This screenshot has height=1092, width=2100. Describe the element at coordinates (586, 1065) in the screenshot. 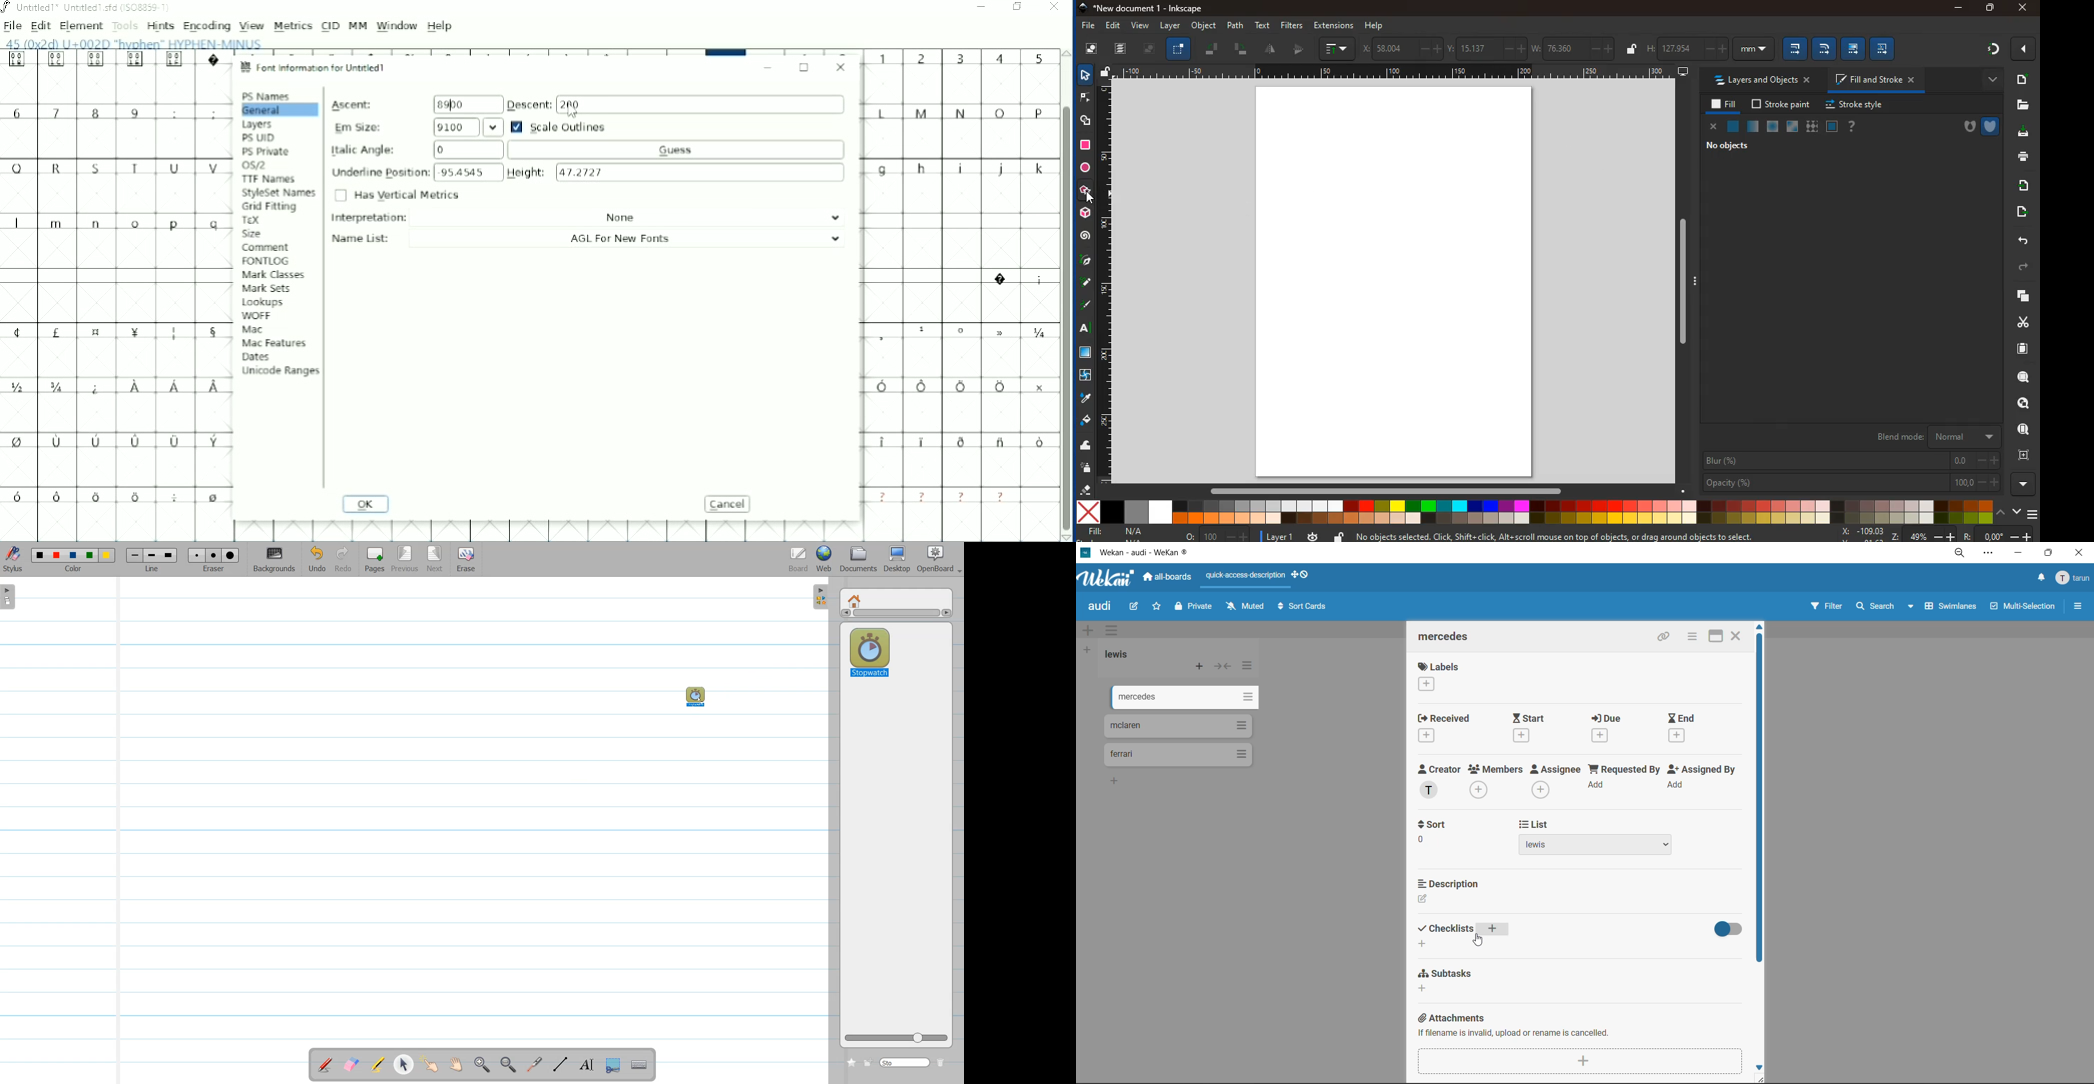

I see `Write Text` at that location.